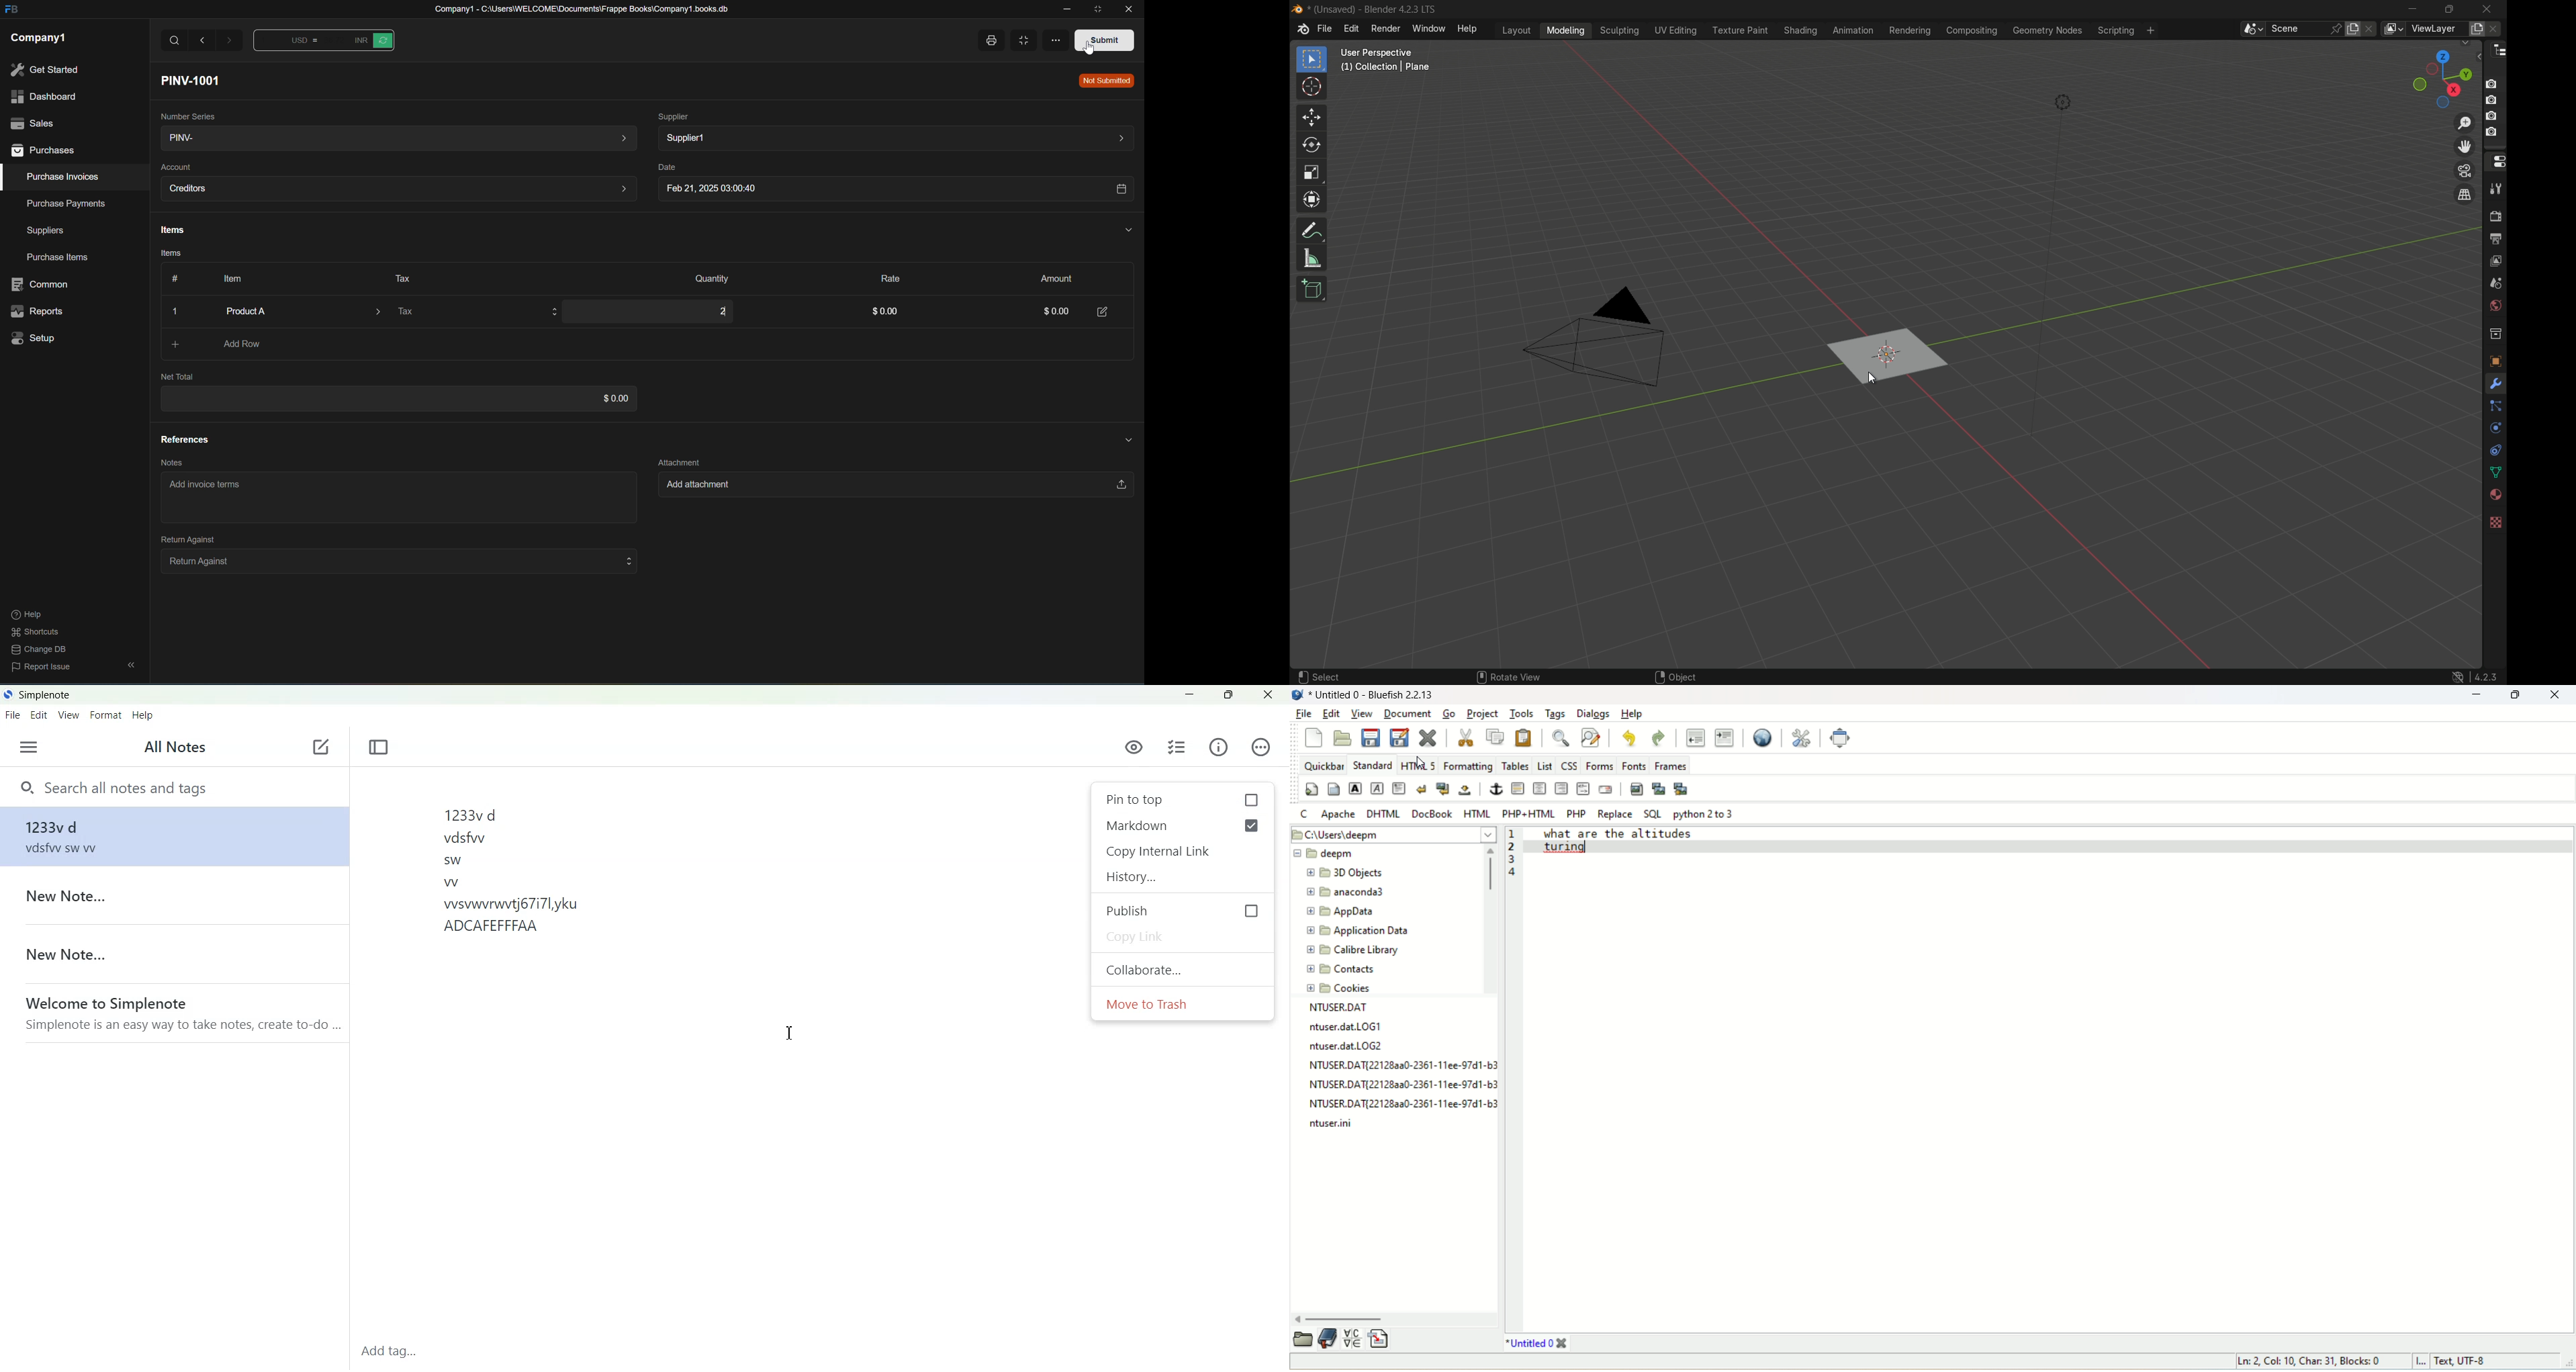 The width and height of the screenshot is (2576, 1372). I want to click on Supplier, so click(674, 116).